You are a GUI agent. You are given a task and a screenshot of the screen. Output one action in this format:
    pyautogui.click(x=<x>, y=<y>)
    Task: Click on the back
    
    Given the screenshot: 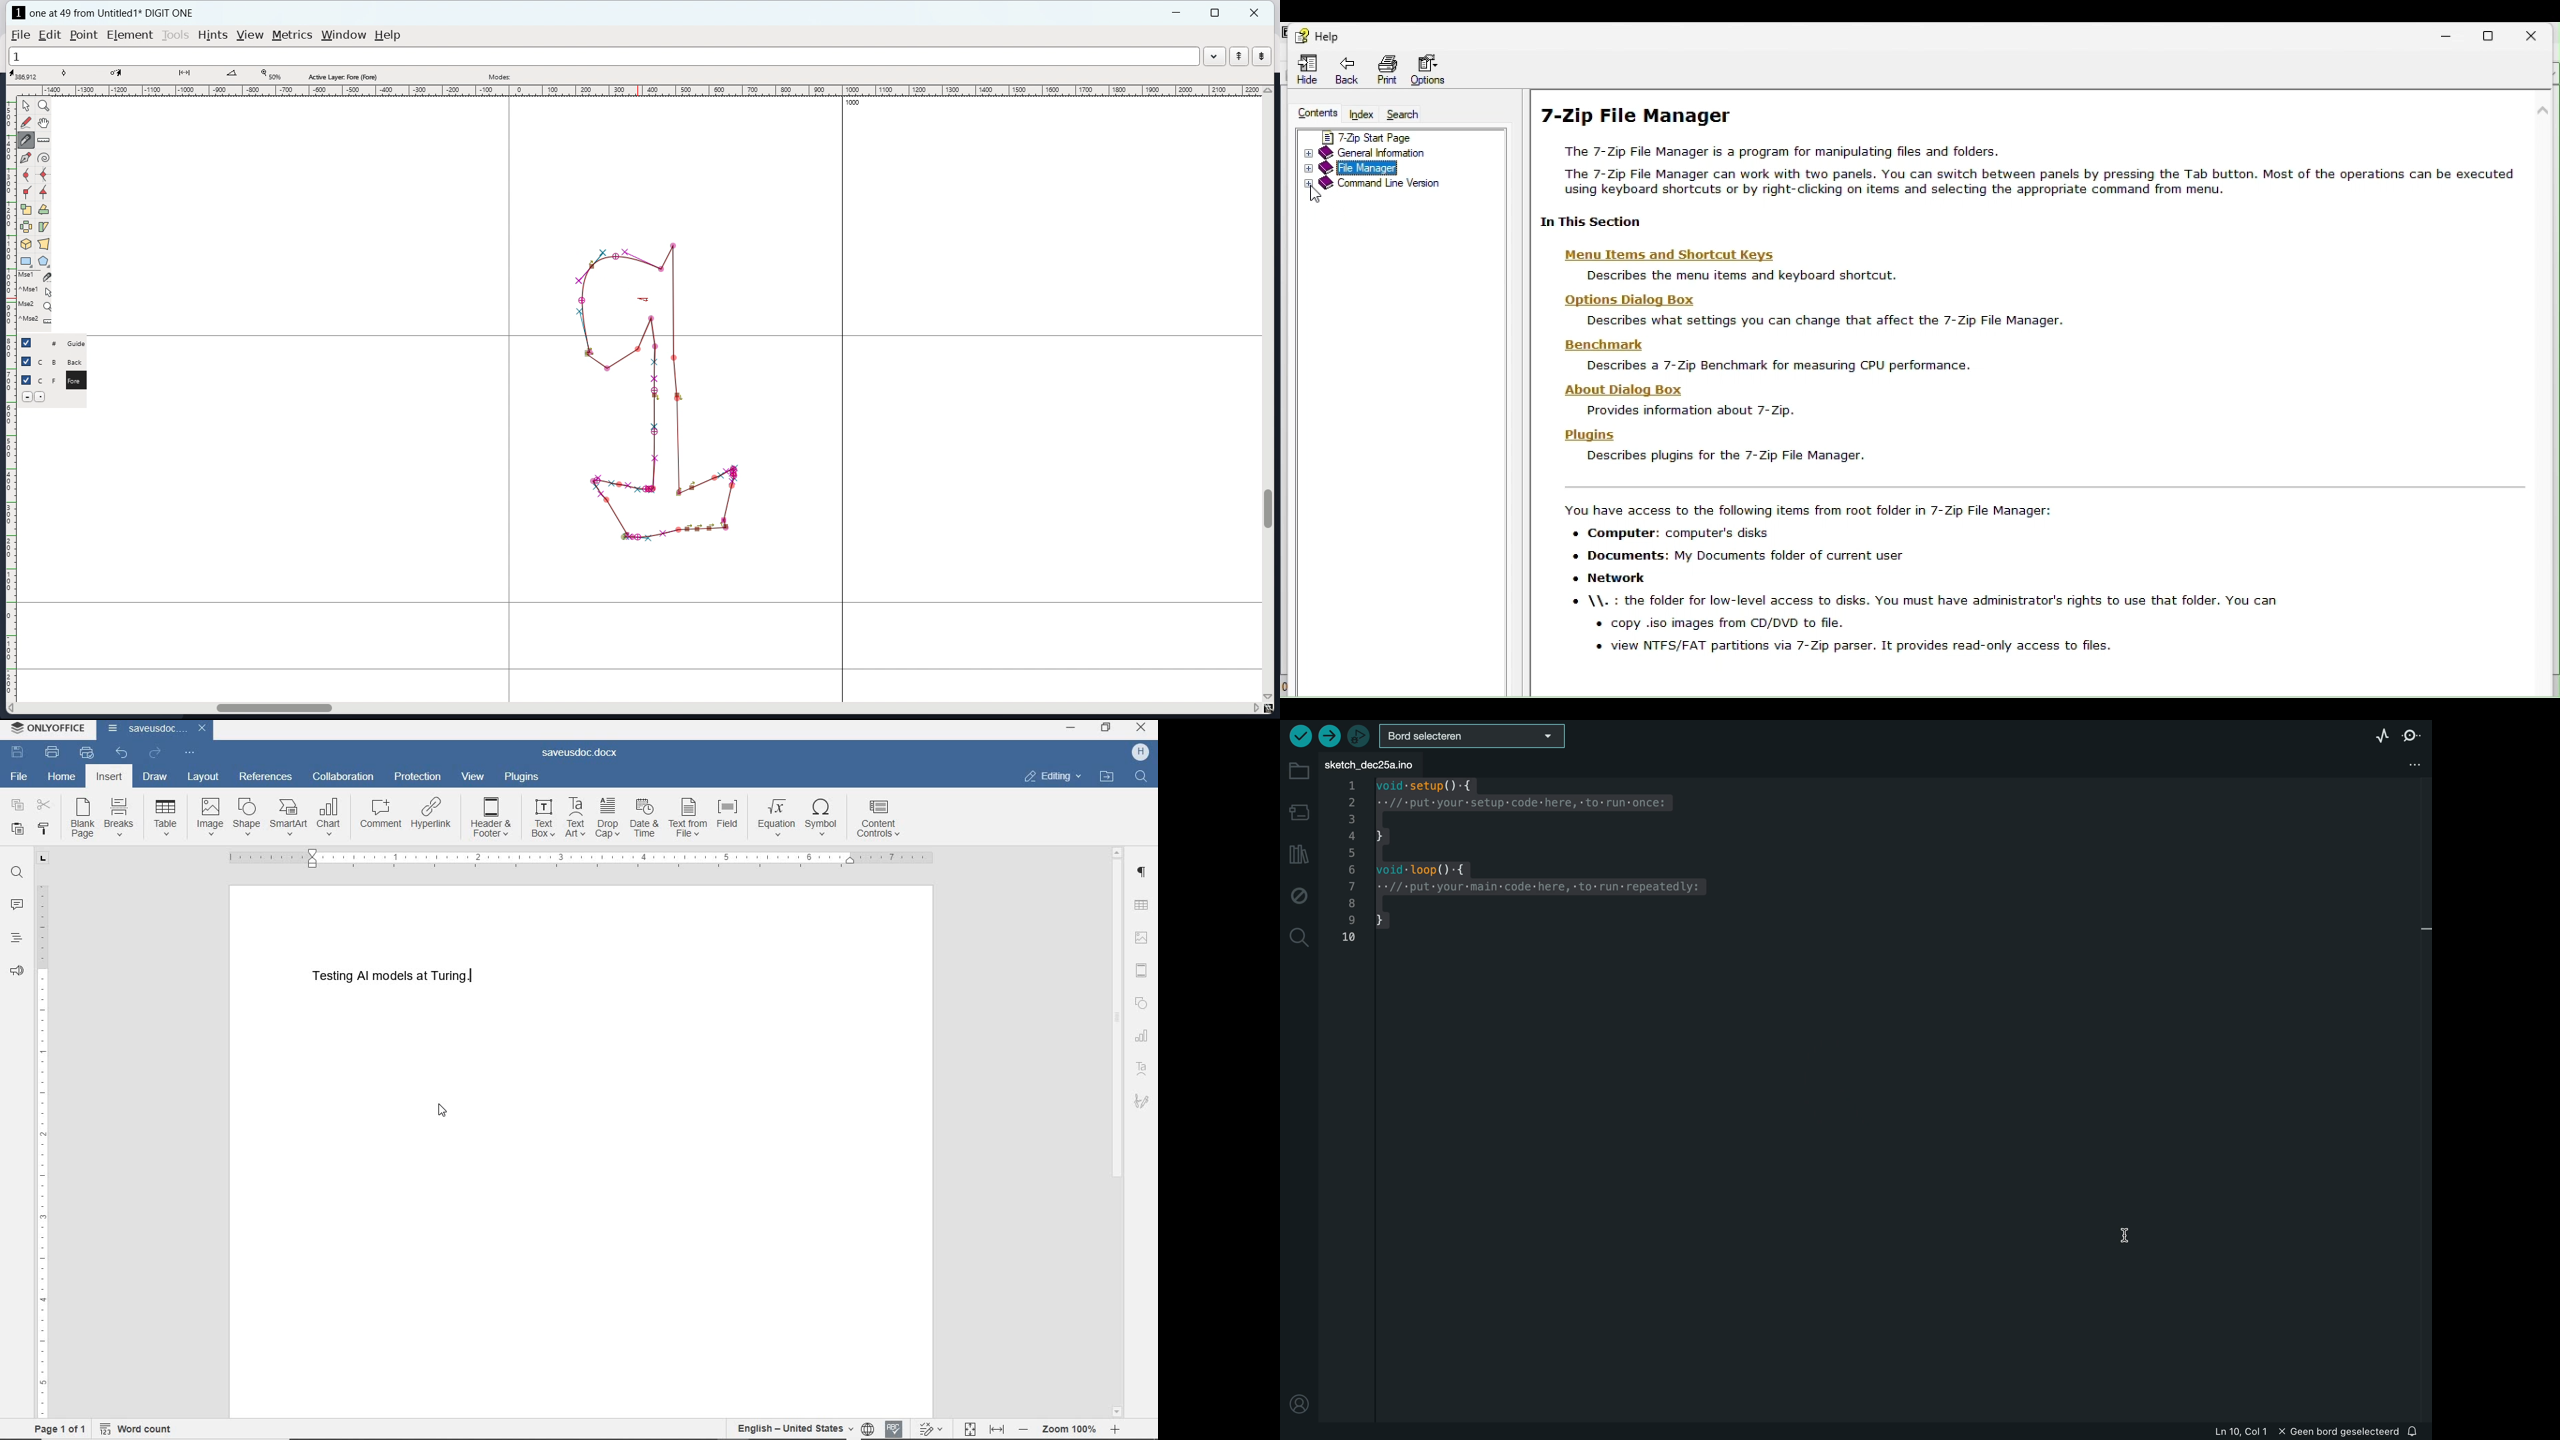 What is the action you would take?
    pyautogui.click(x=77, y=362)
    